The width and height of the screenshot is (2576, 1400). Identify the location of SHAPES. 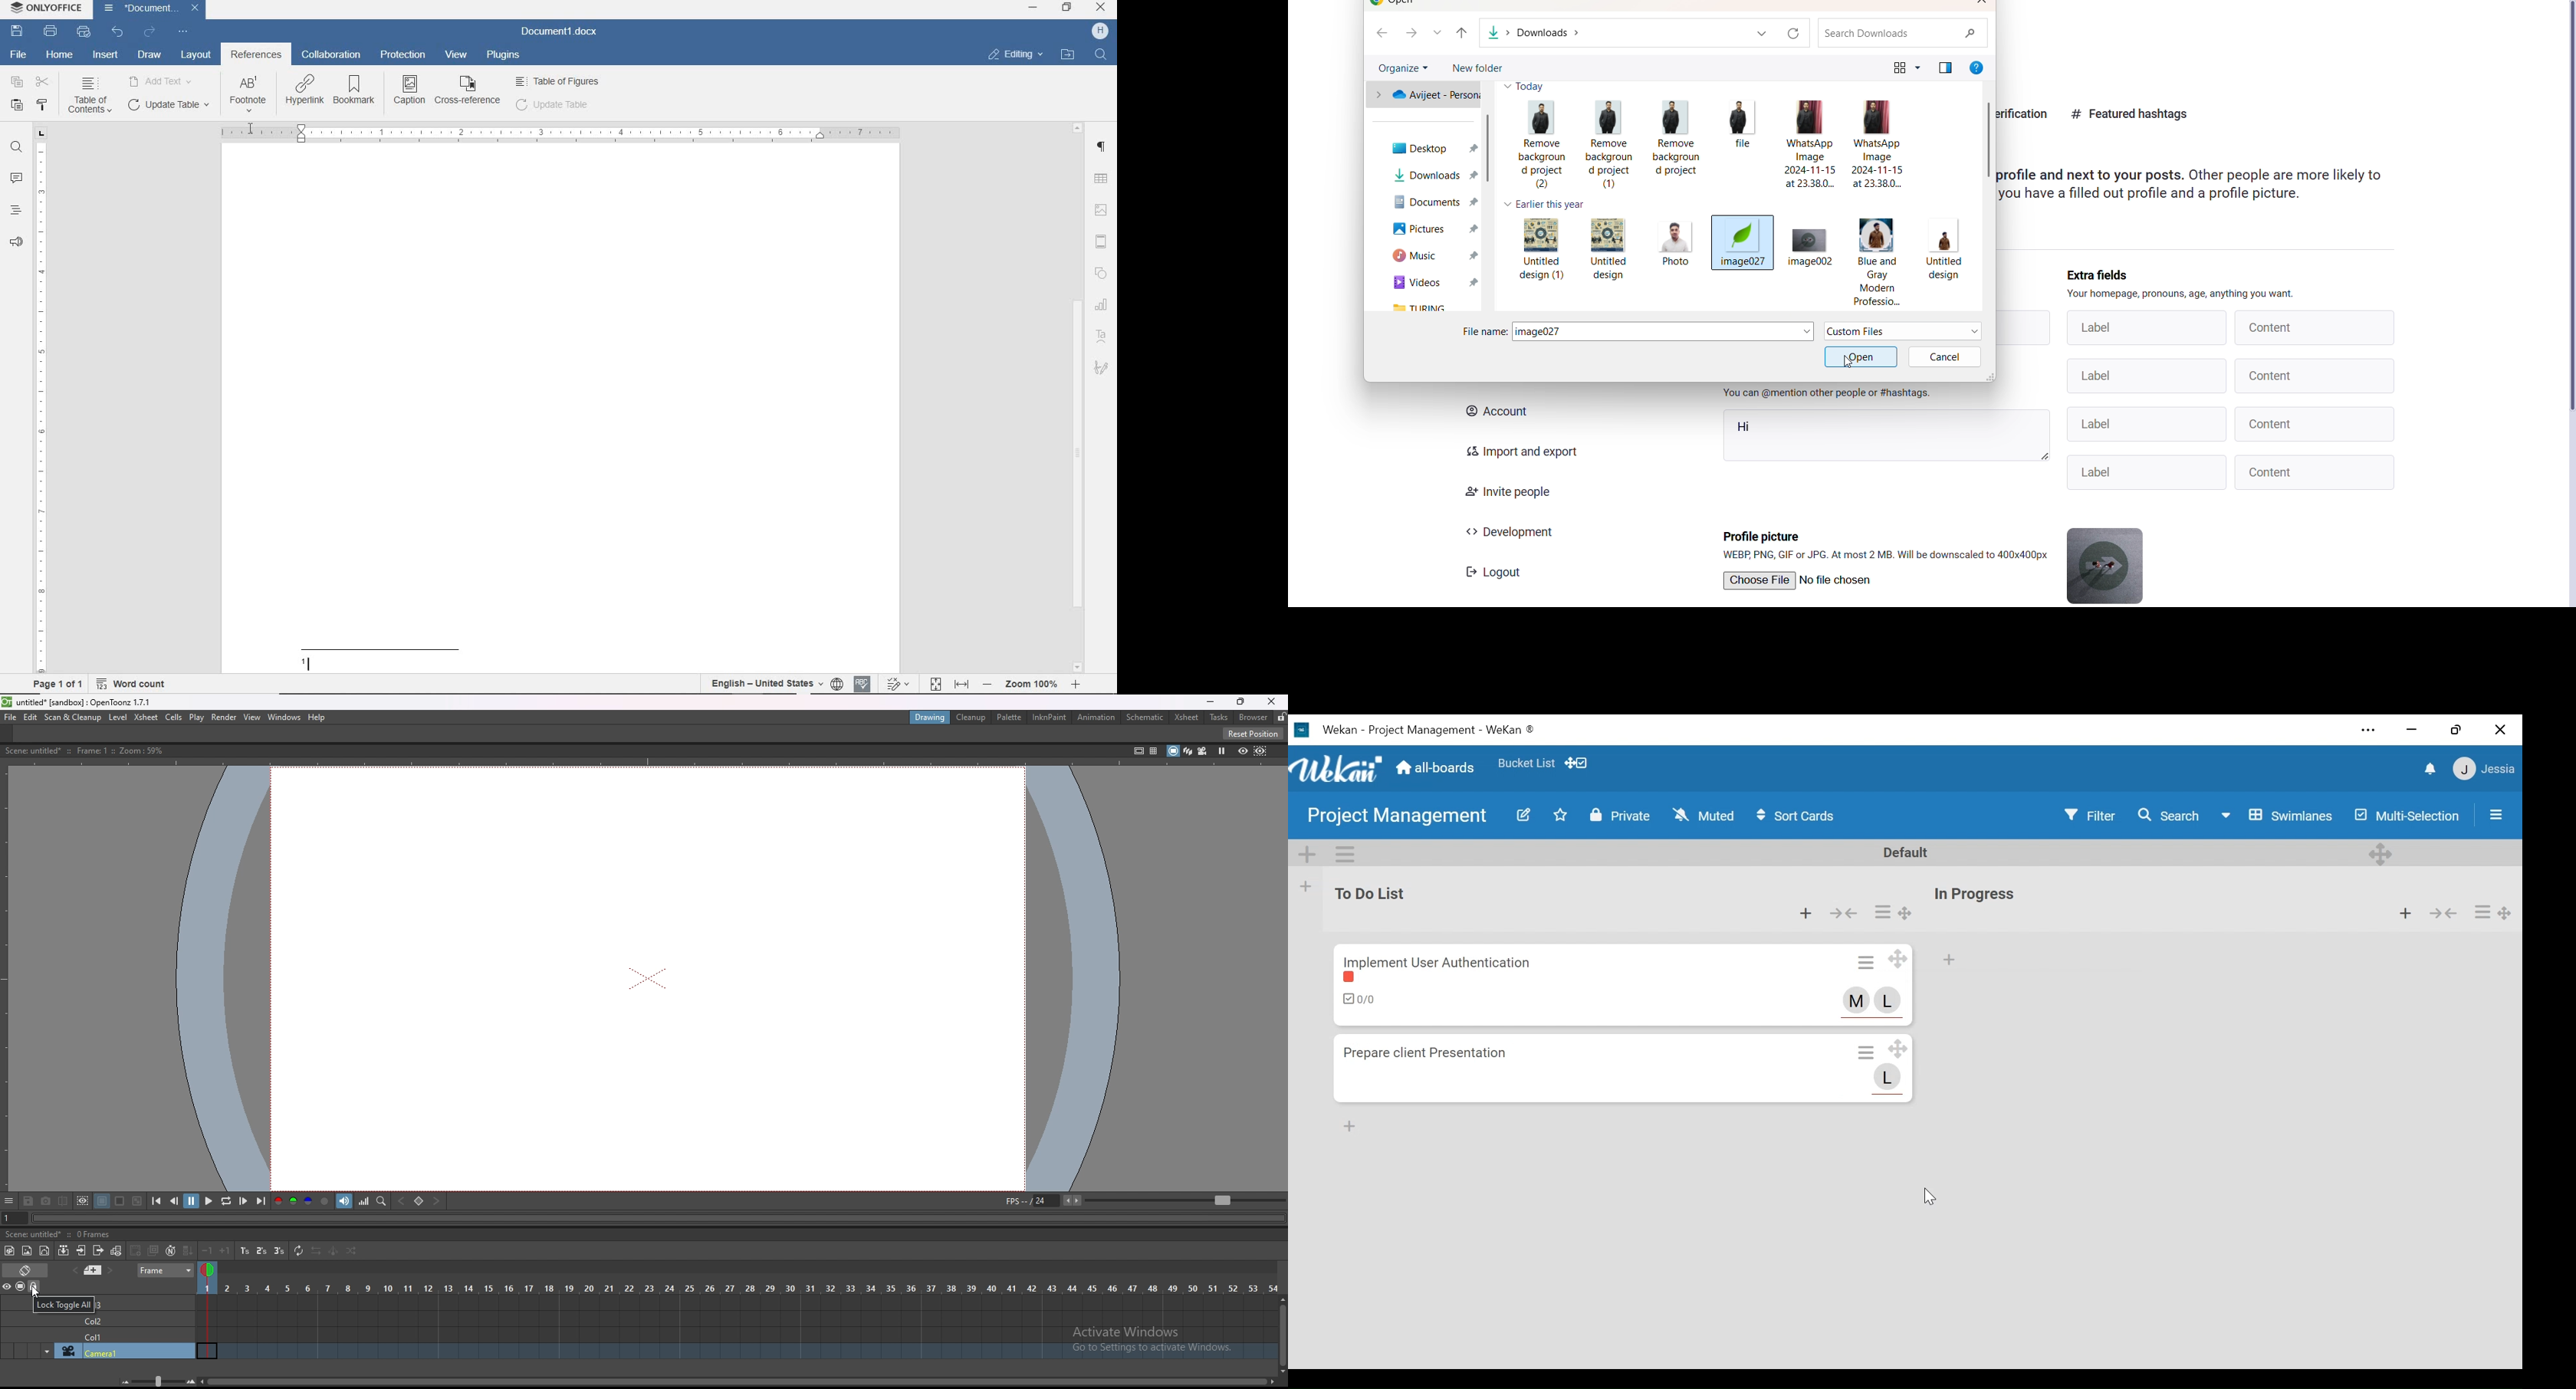
(1102, 273).